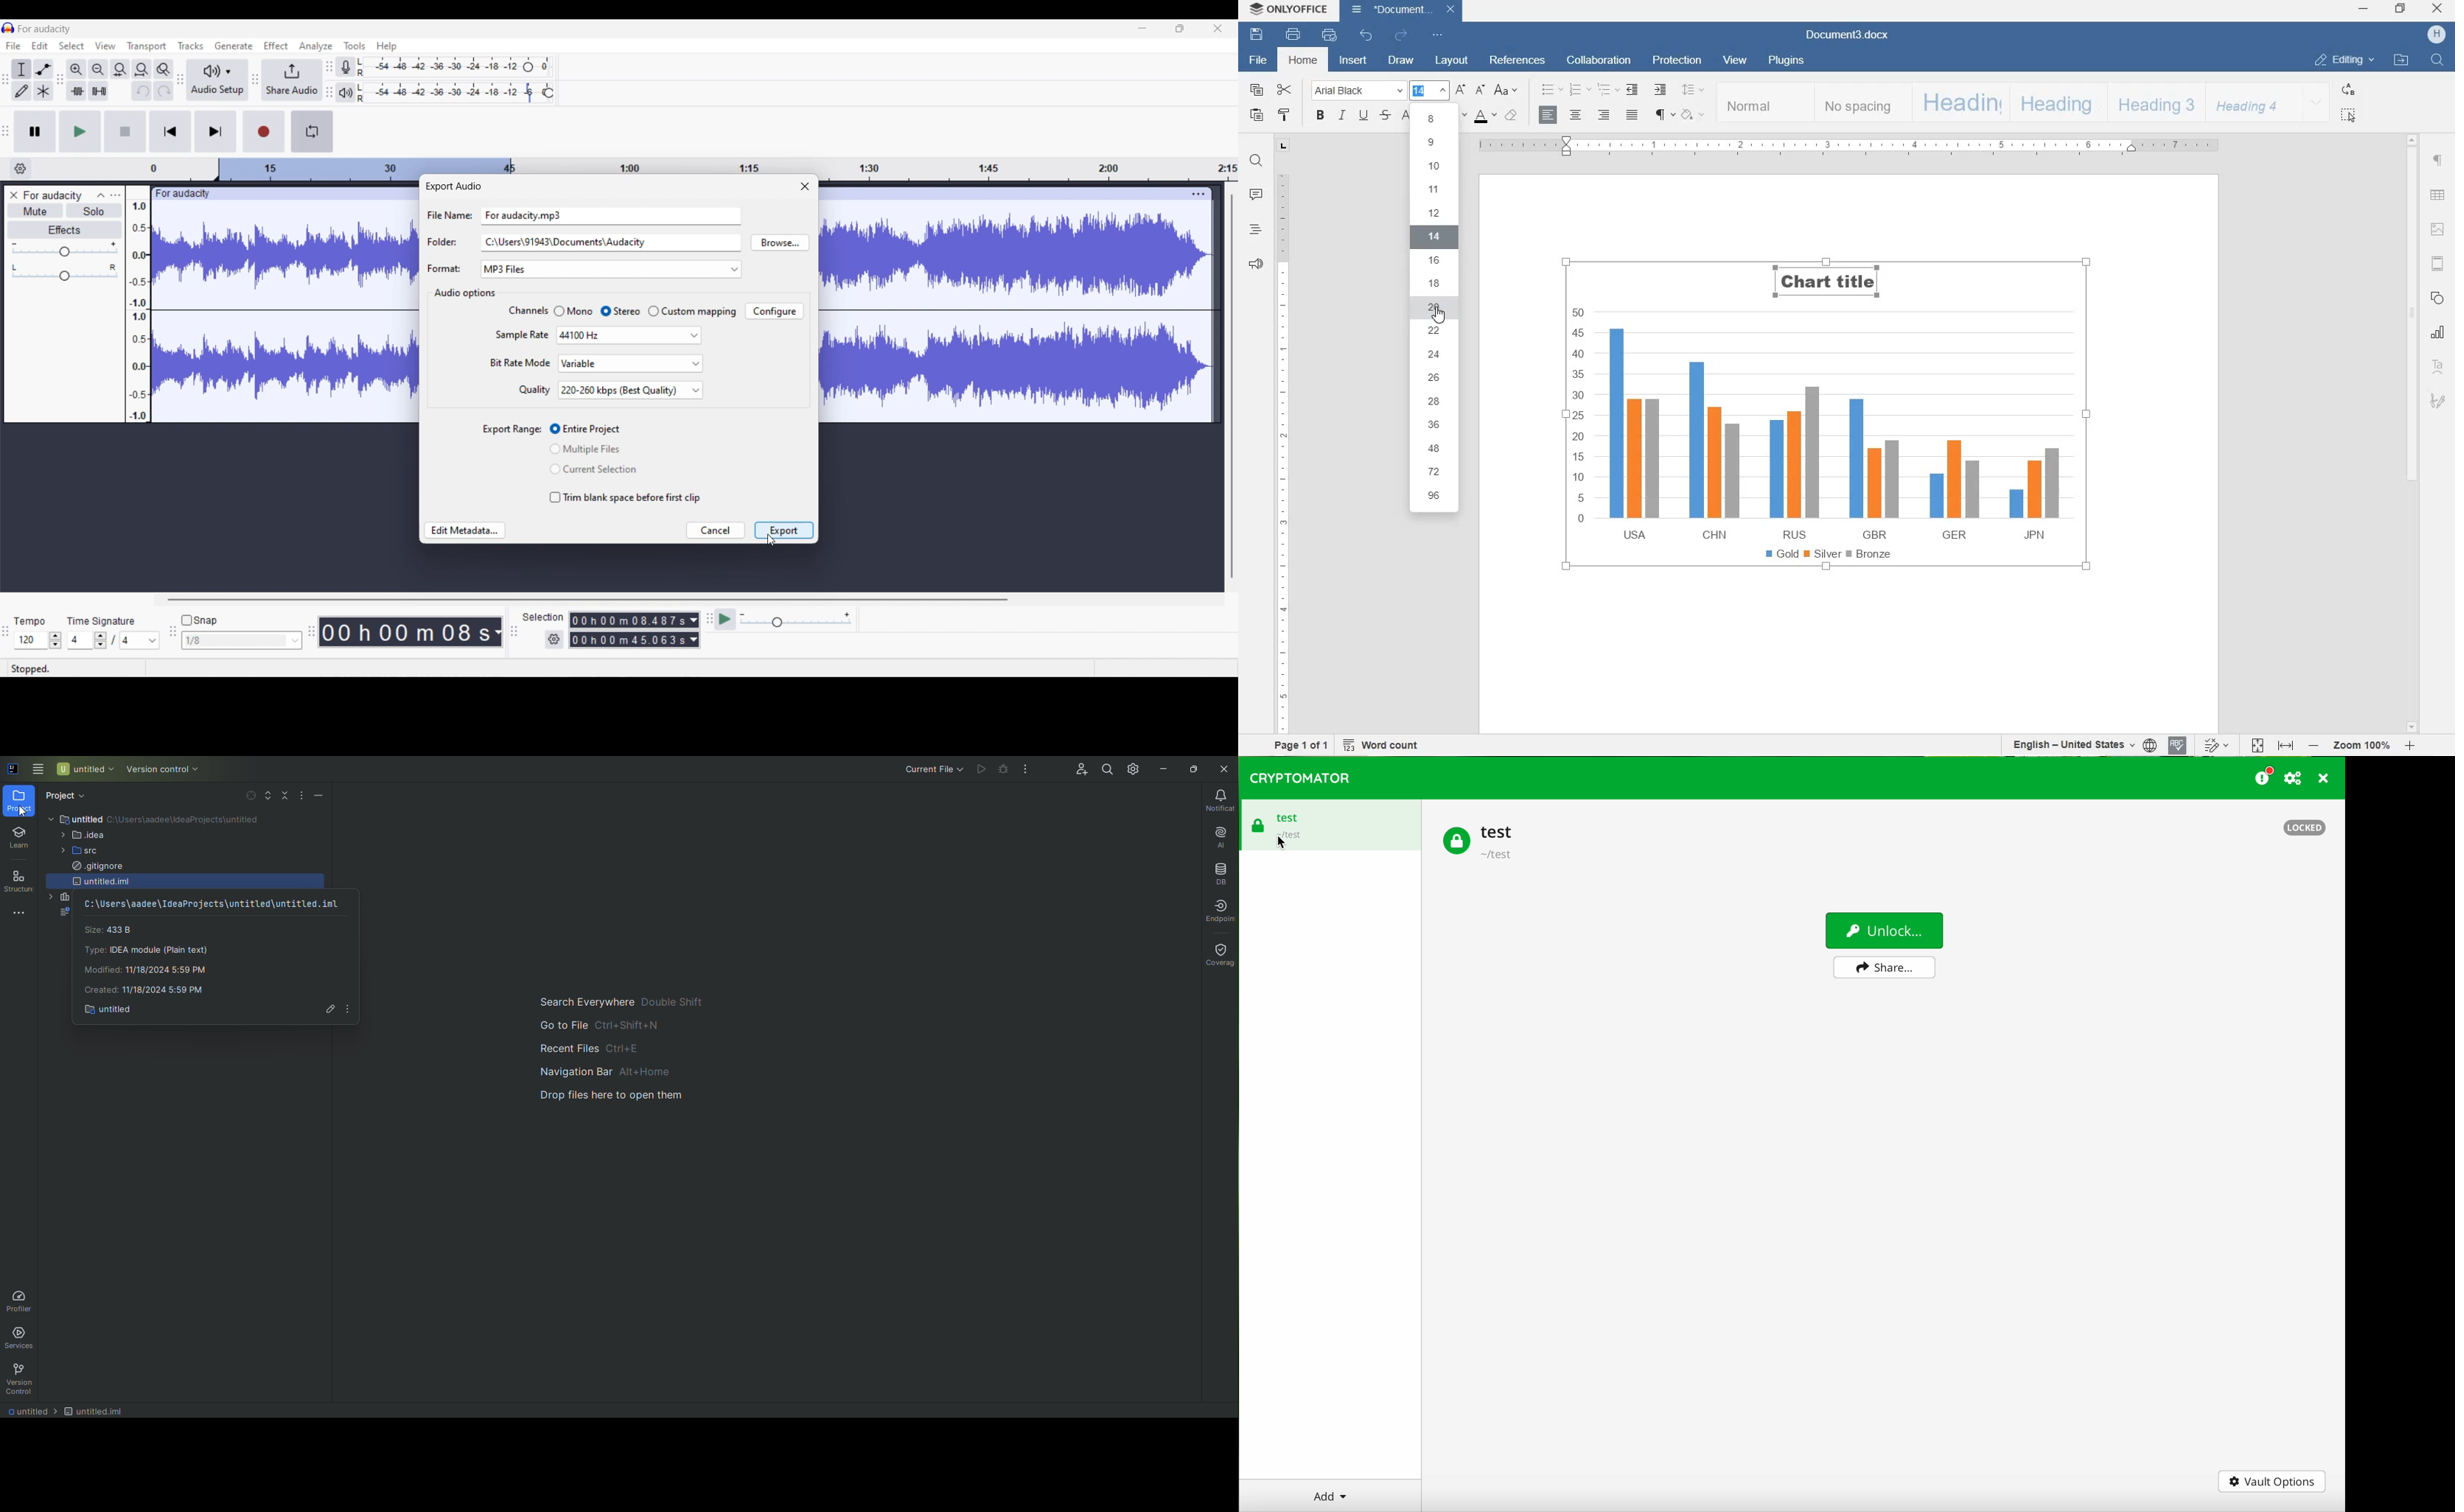 This screenshot has width=2464, height=1512. Describe the element at coordinates (1363, 36) in the screenshot. I see `UNDO` at that location.